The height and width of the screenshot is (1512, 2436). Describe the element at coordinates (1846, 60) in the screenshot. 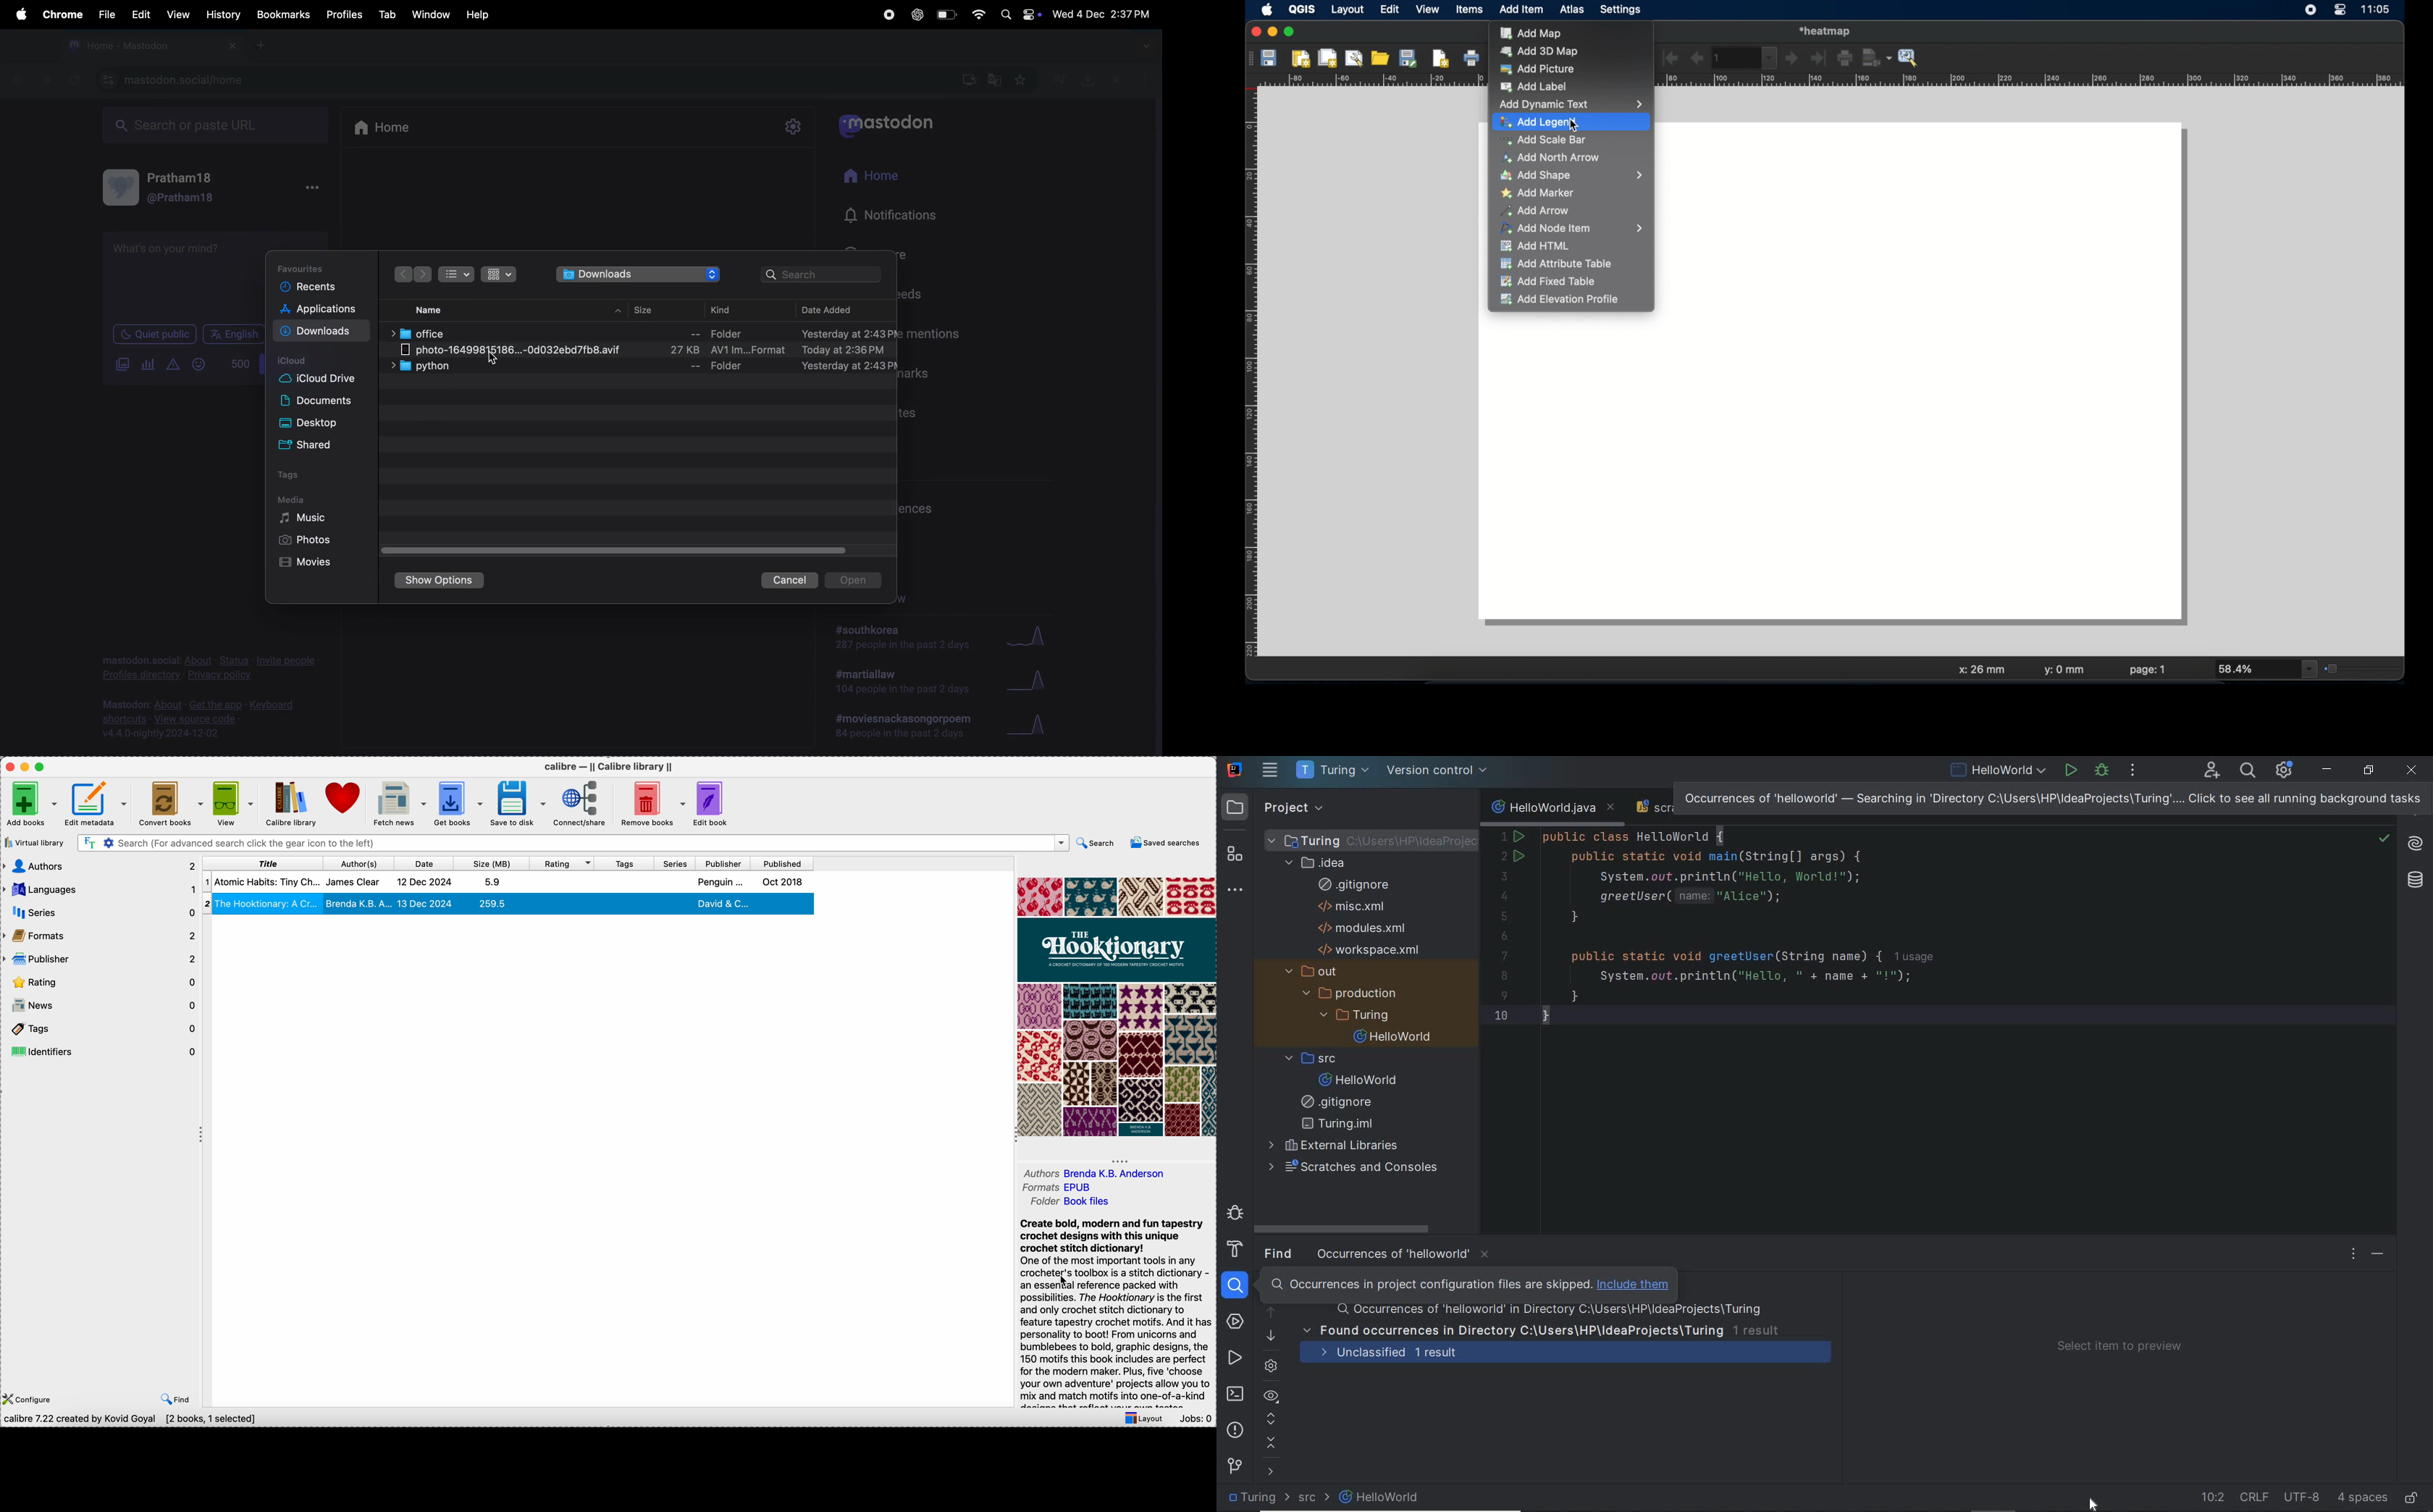

I see `print atlas` at that location.